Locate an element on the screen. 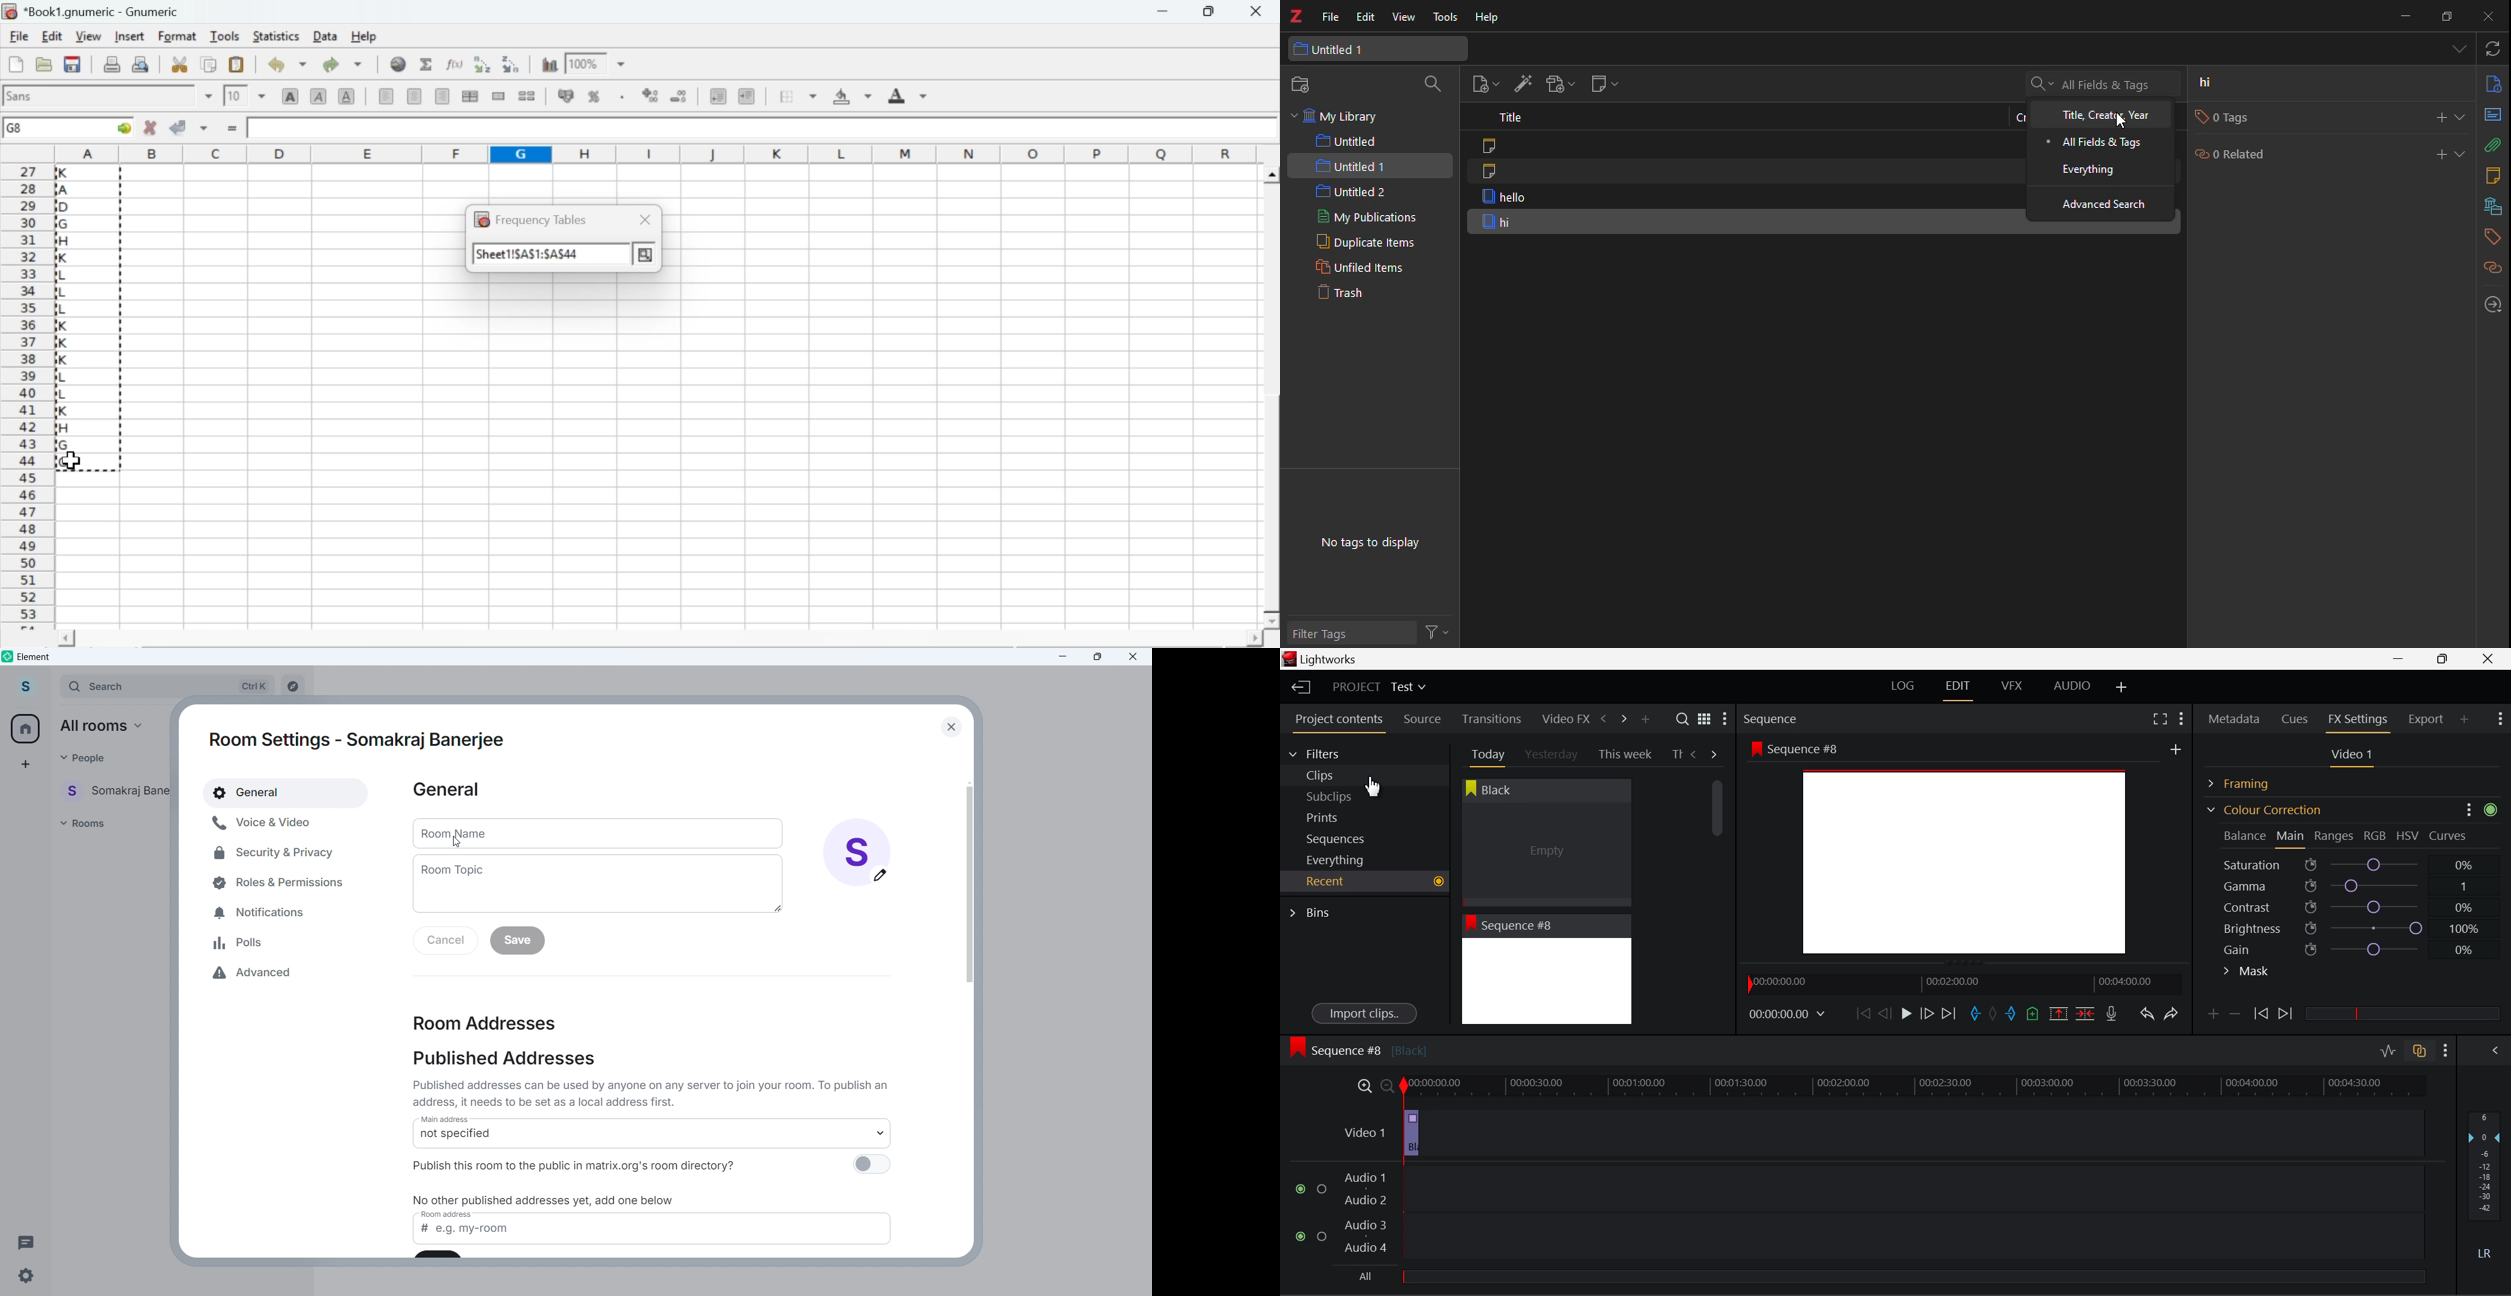 The height and width of the screenshot is (1316, 2520). tools is located at coordinates (1445, 17).